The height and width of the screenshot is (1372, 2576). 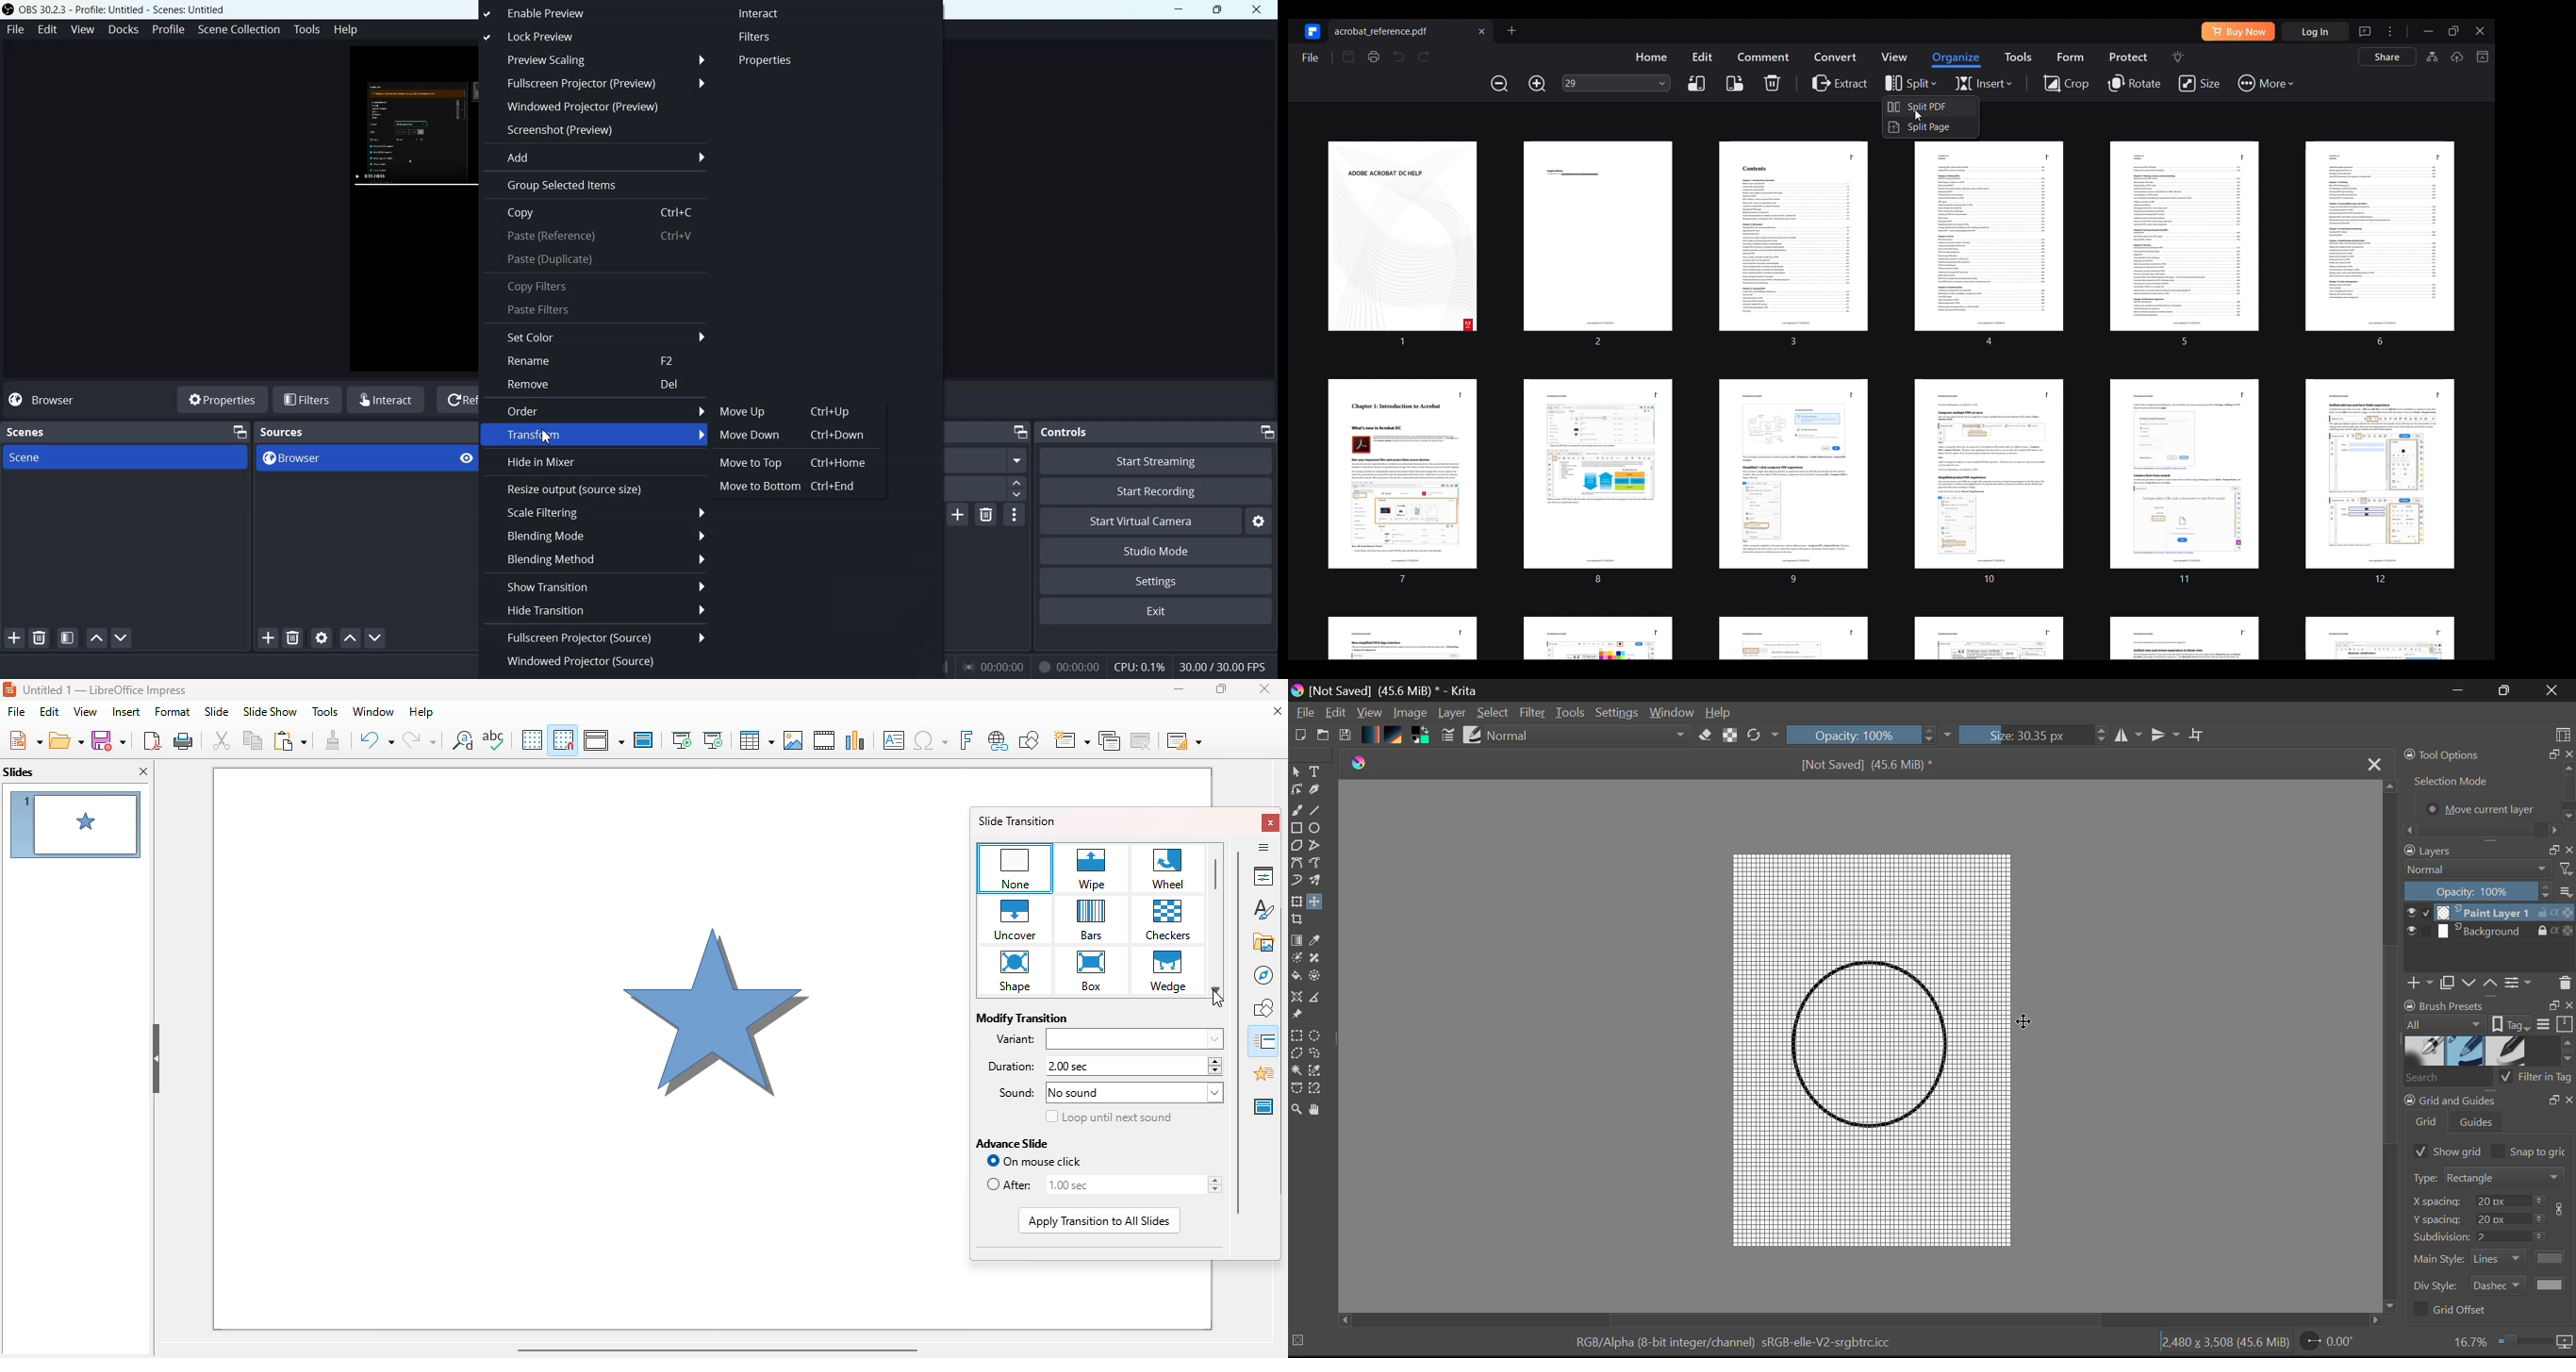 What do you see at coordinates (563, 13) in the screenshot?
I see `Enable Preview` at bounding box center [563, 13].